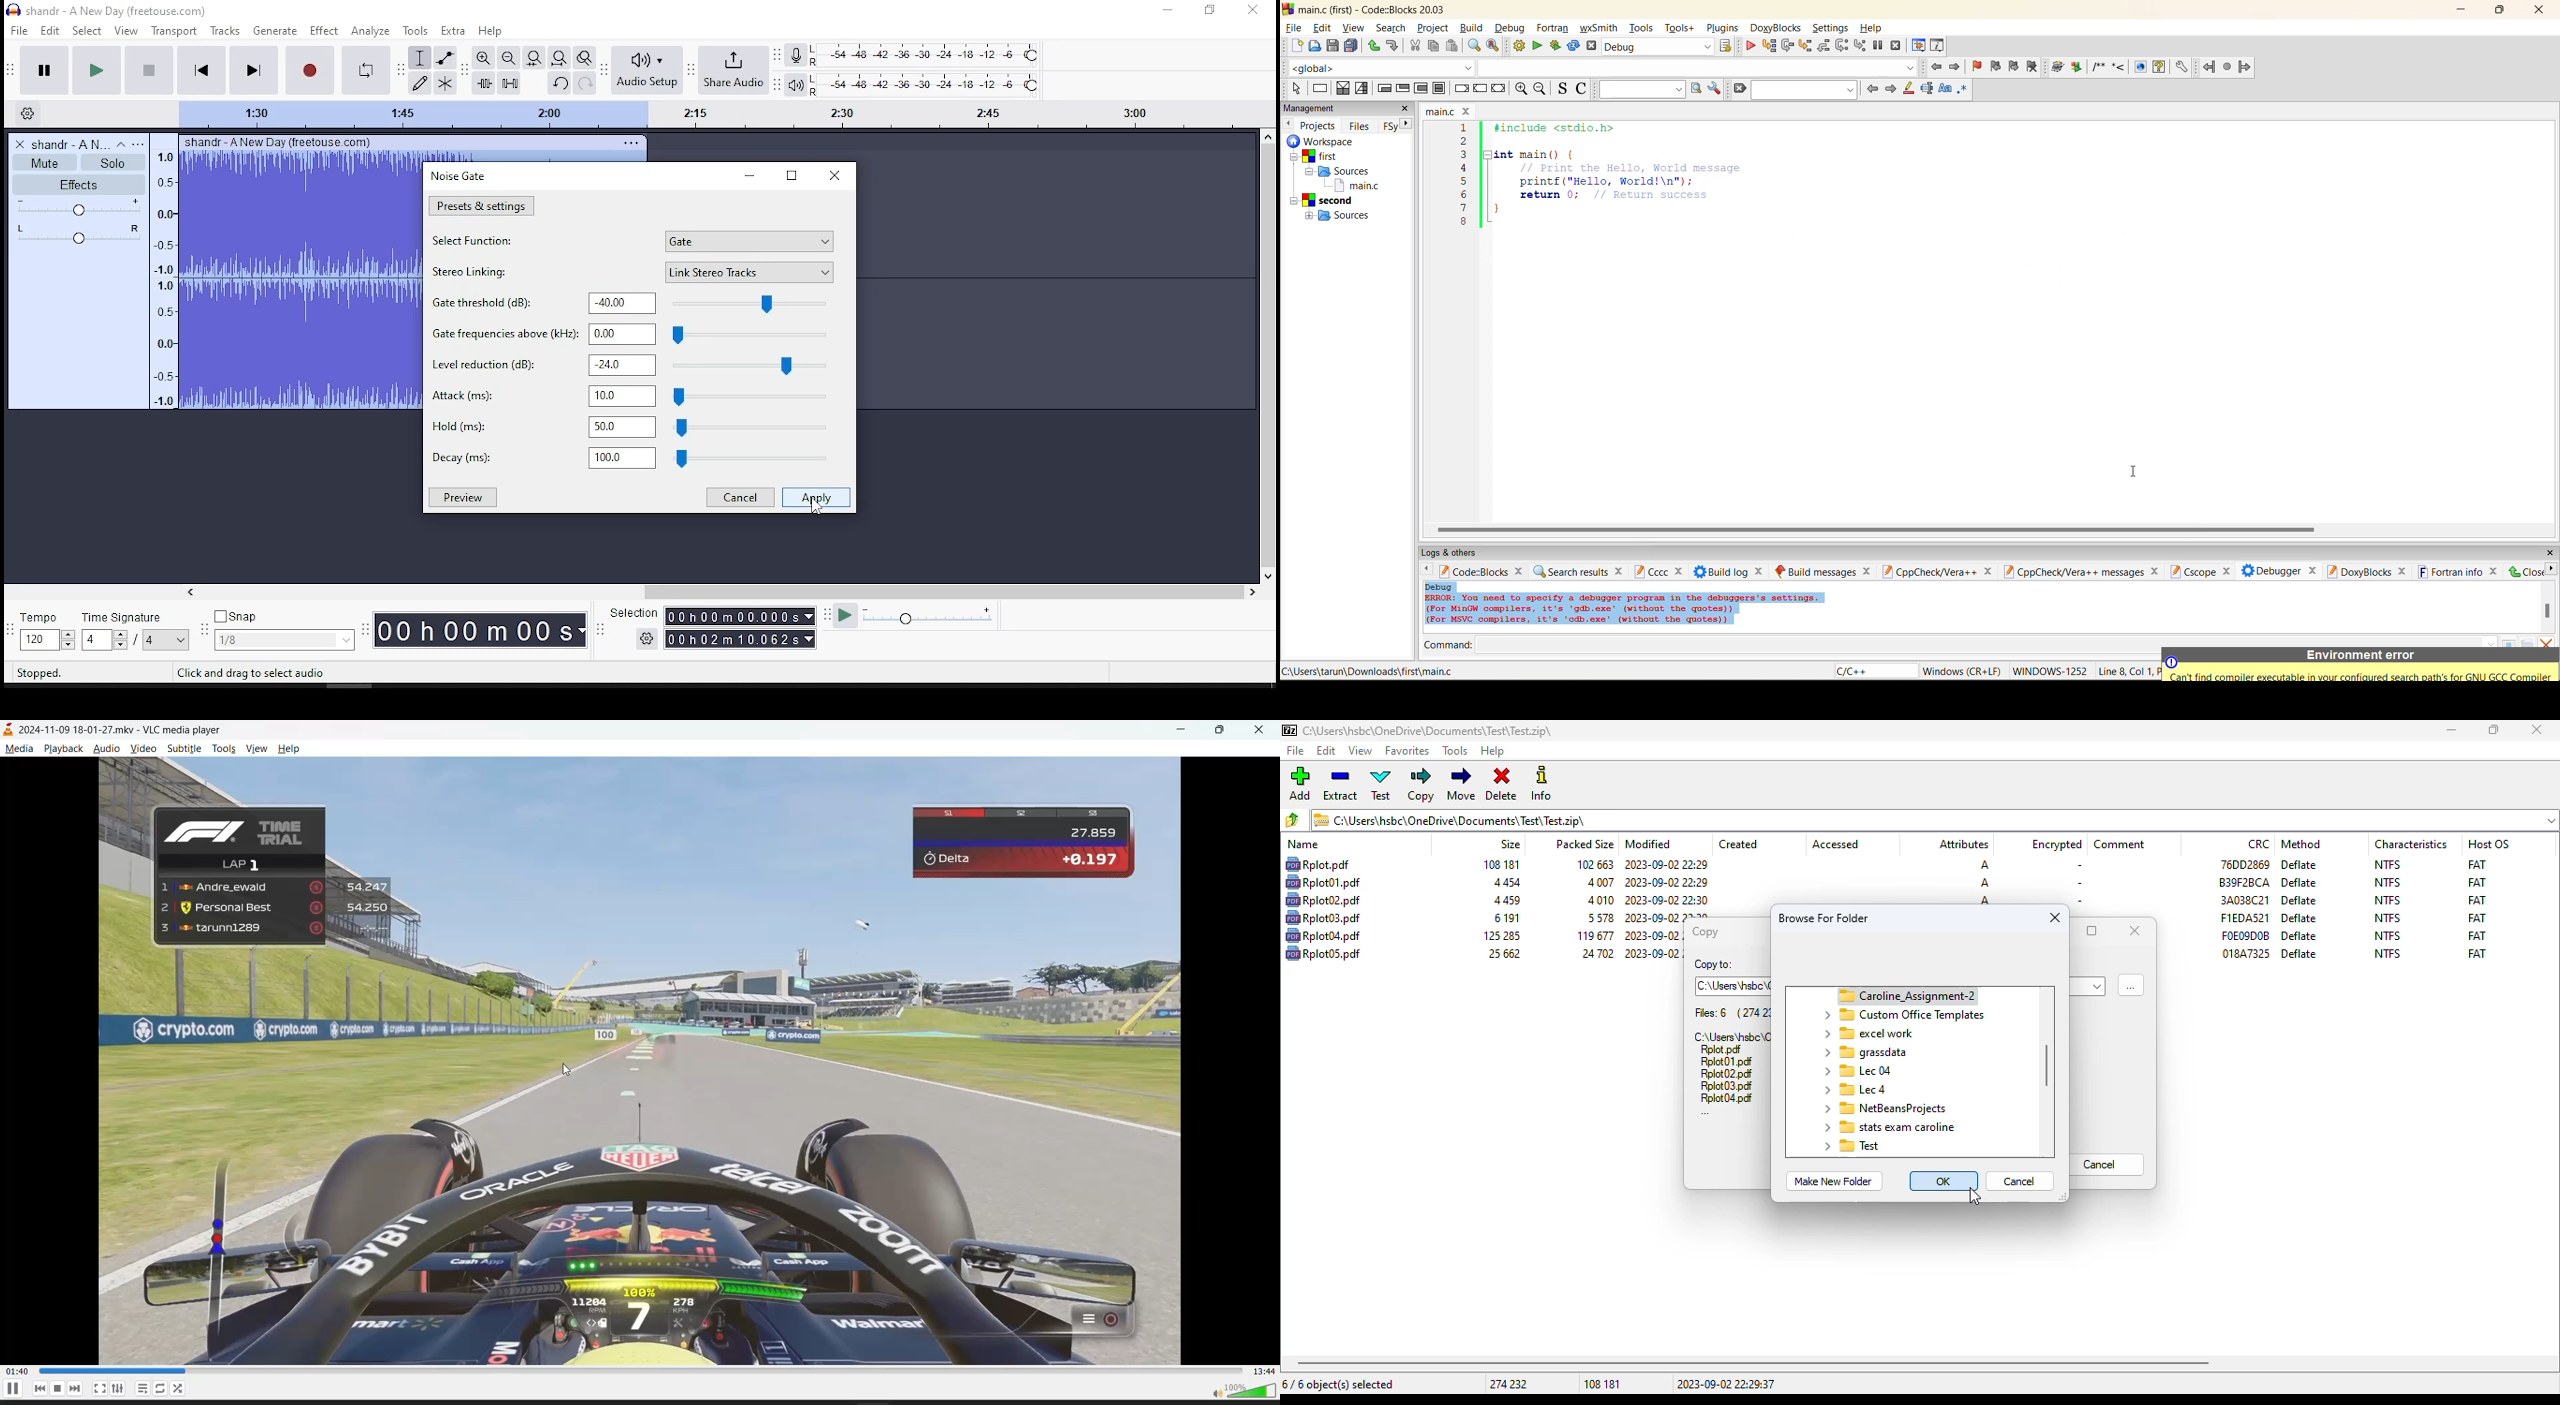 The height and width of the screenshot is (1428, 2576). I want to click on break instruction, so click(1459, 88).